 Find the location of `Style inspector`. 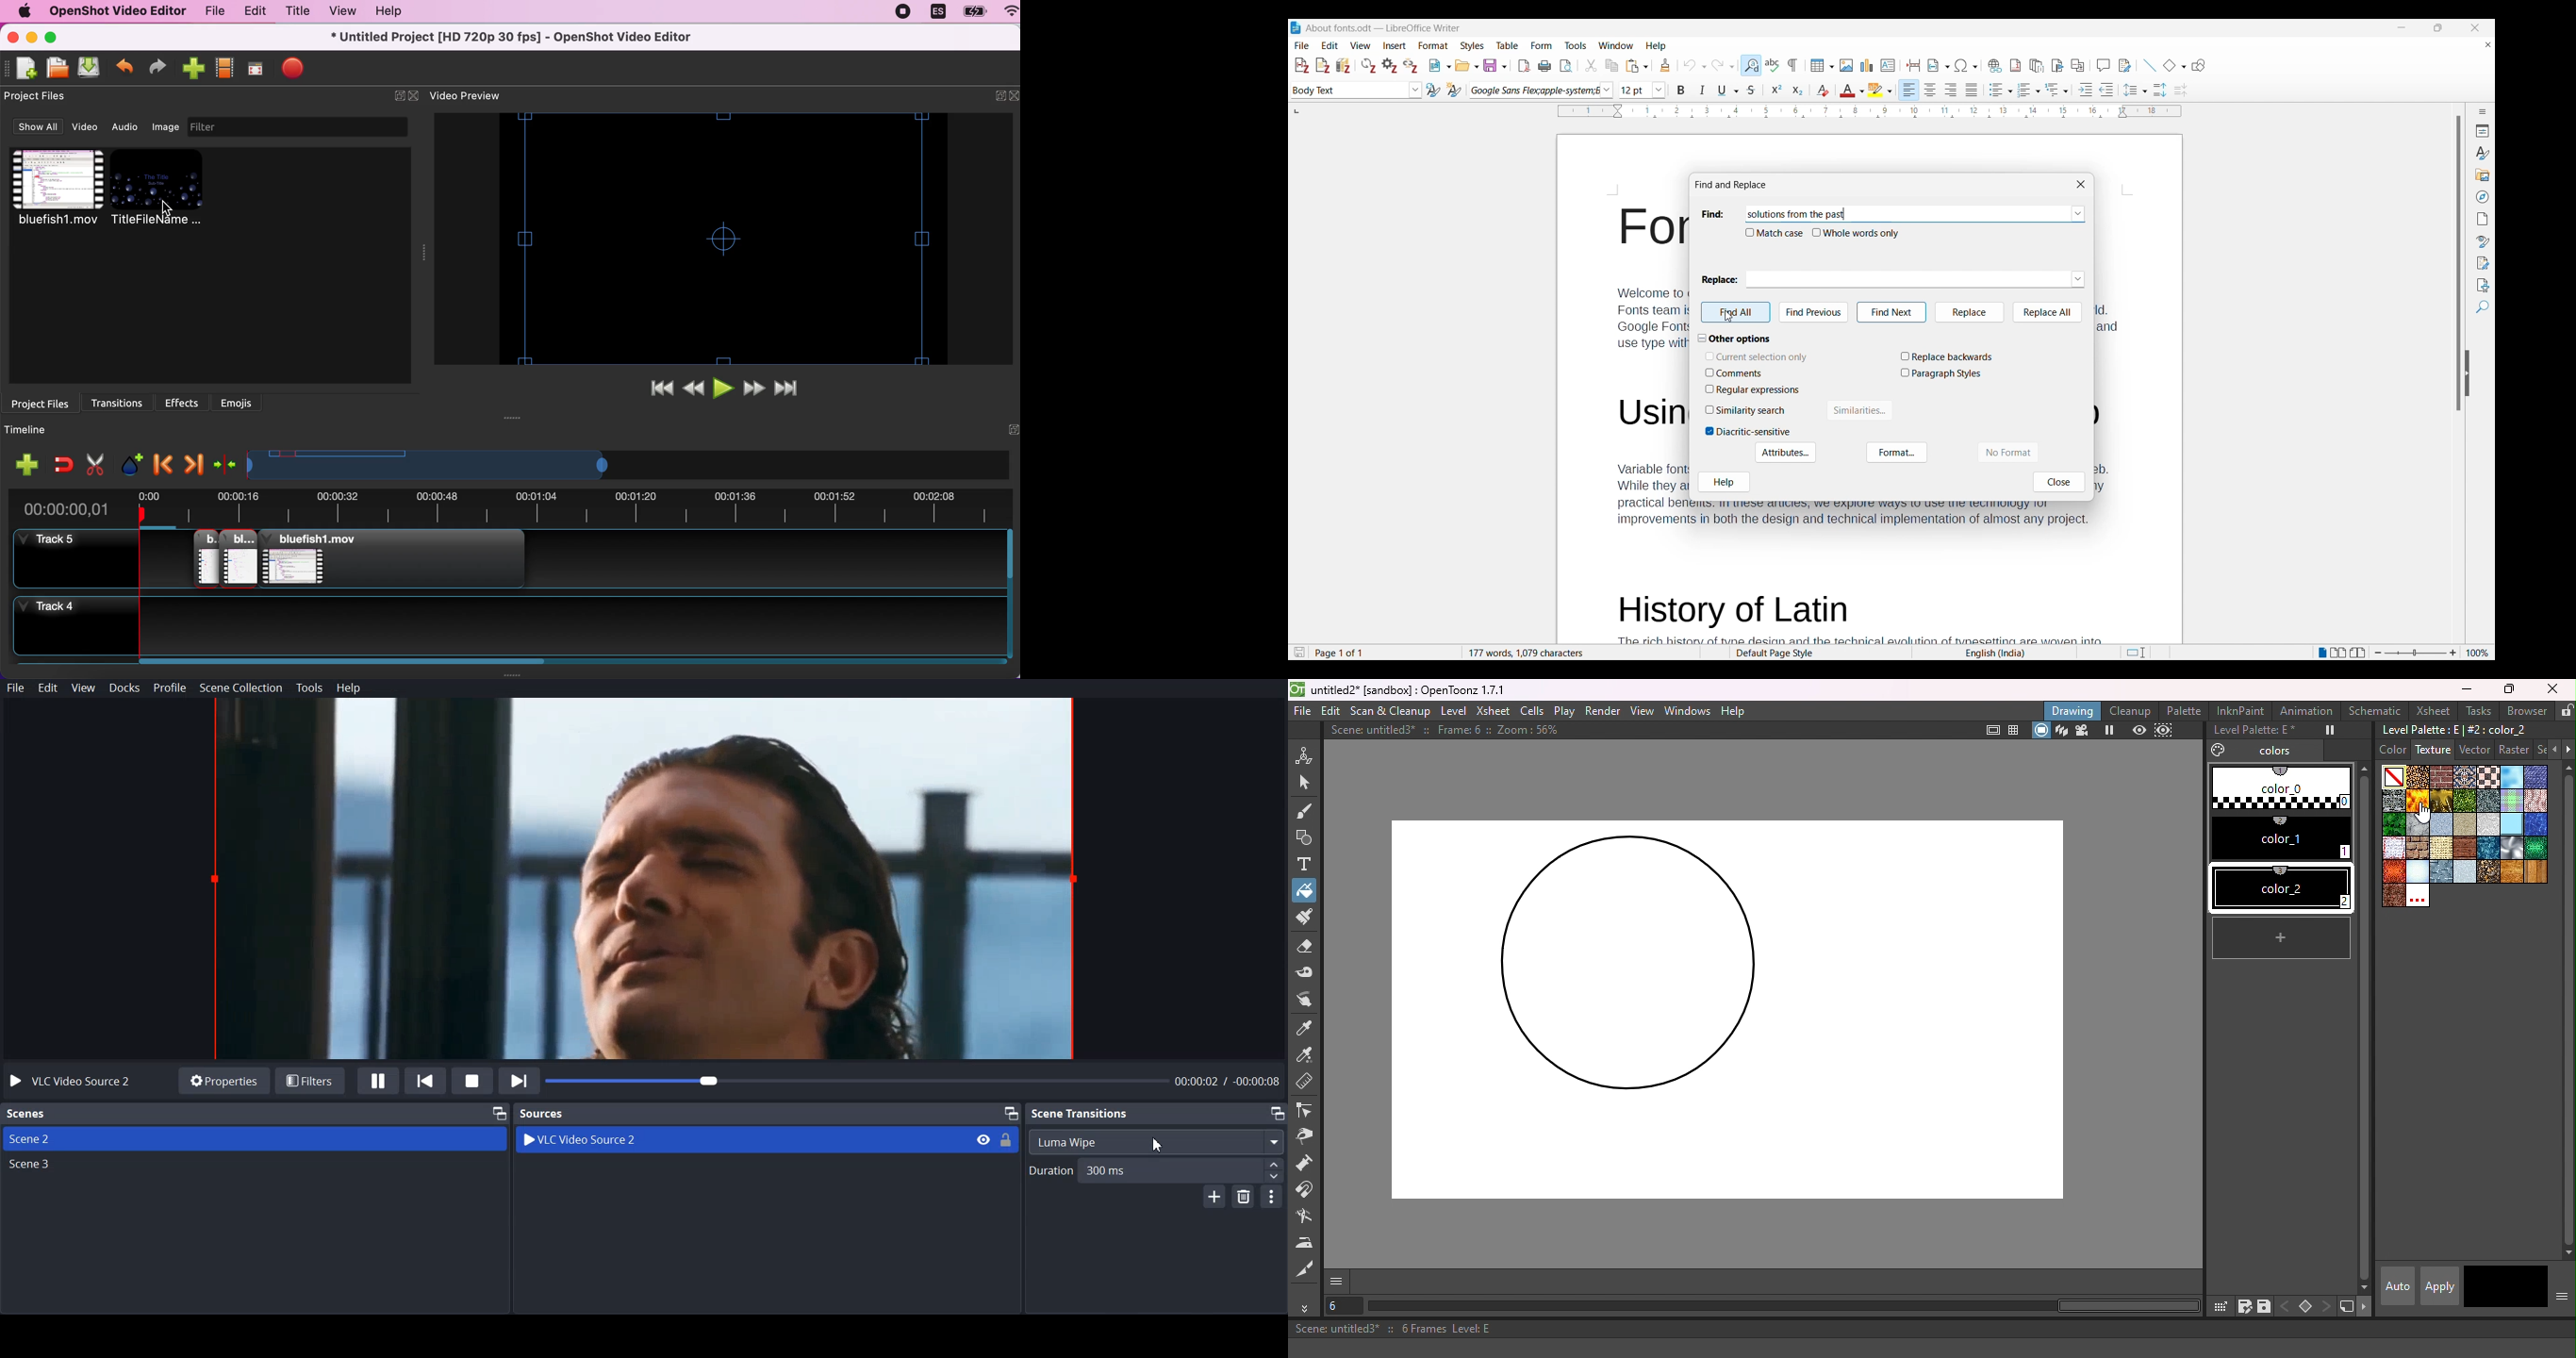

Style inspector is located at coordinates (2482, 242).